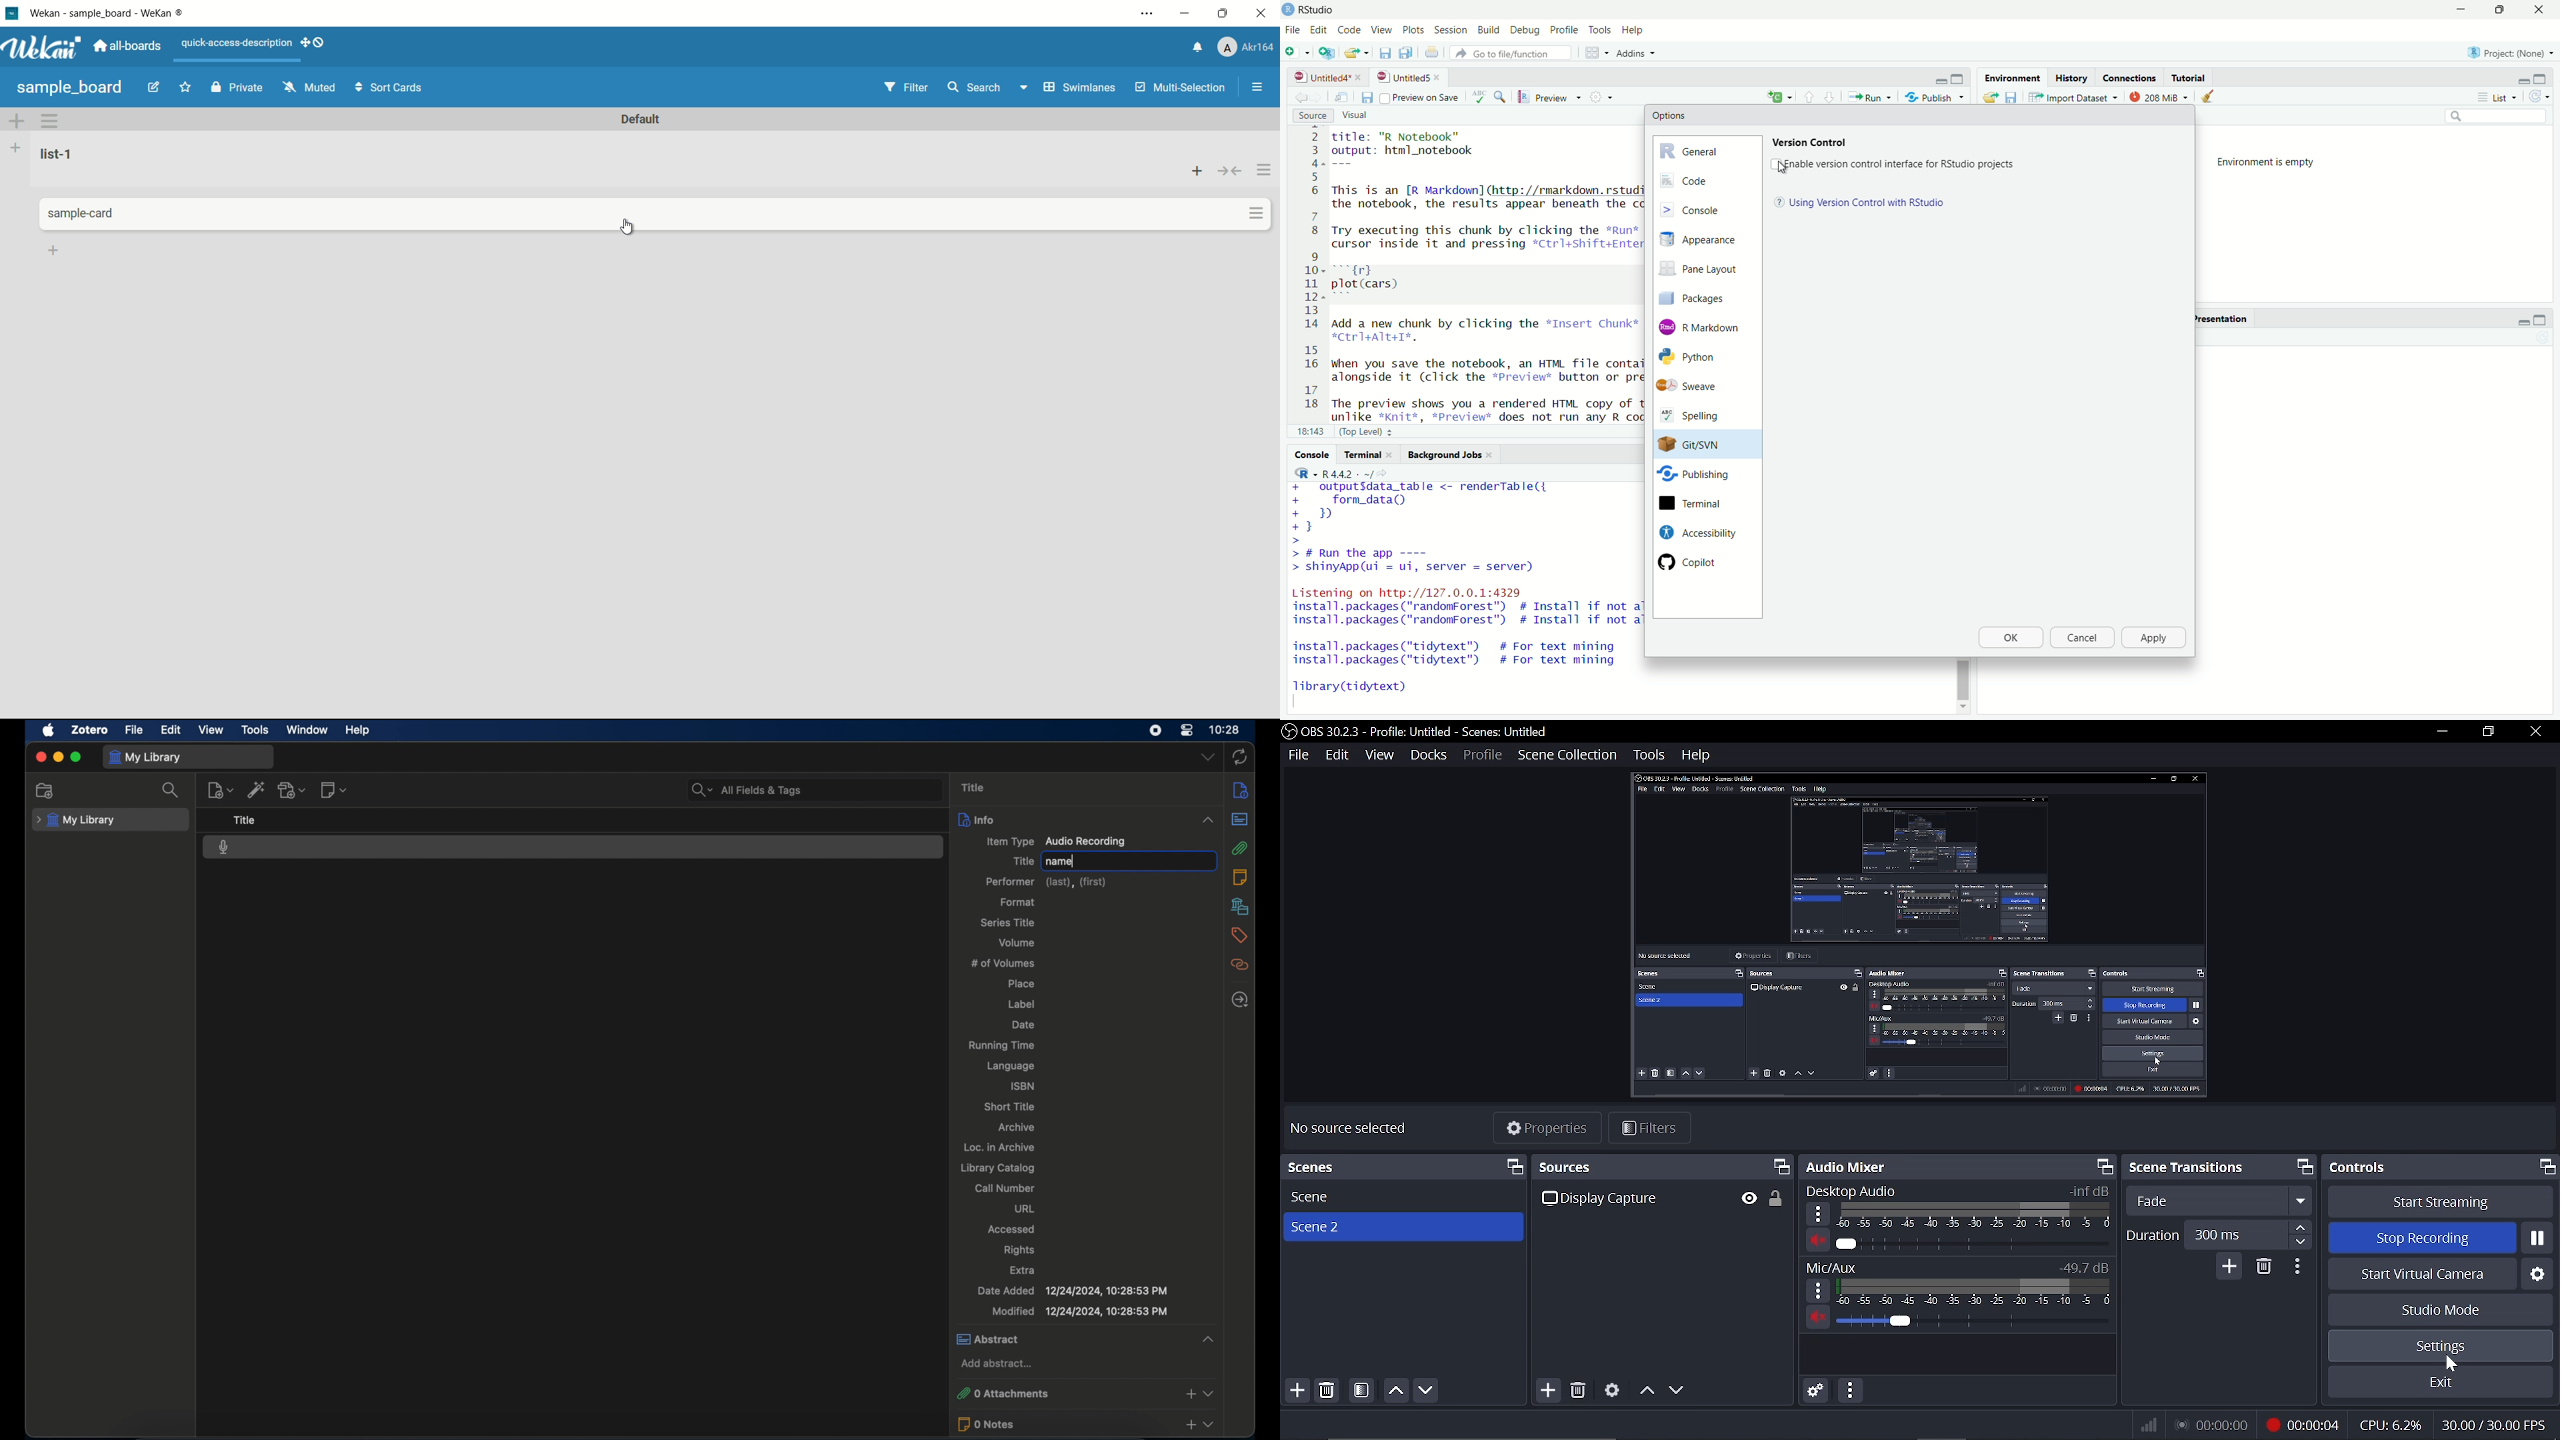 The width and height of the screenshot is (2576, 1456). I want to click on Accessibility, so click(1696, 532).